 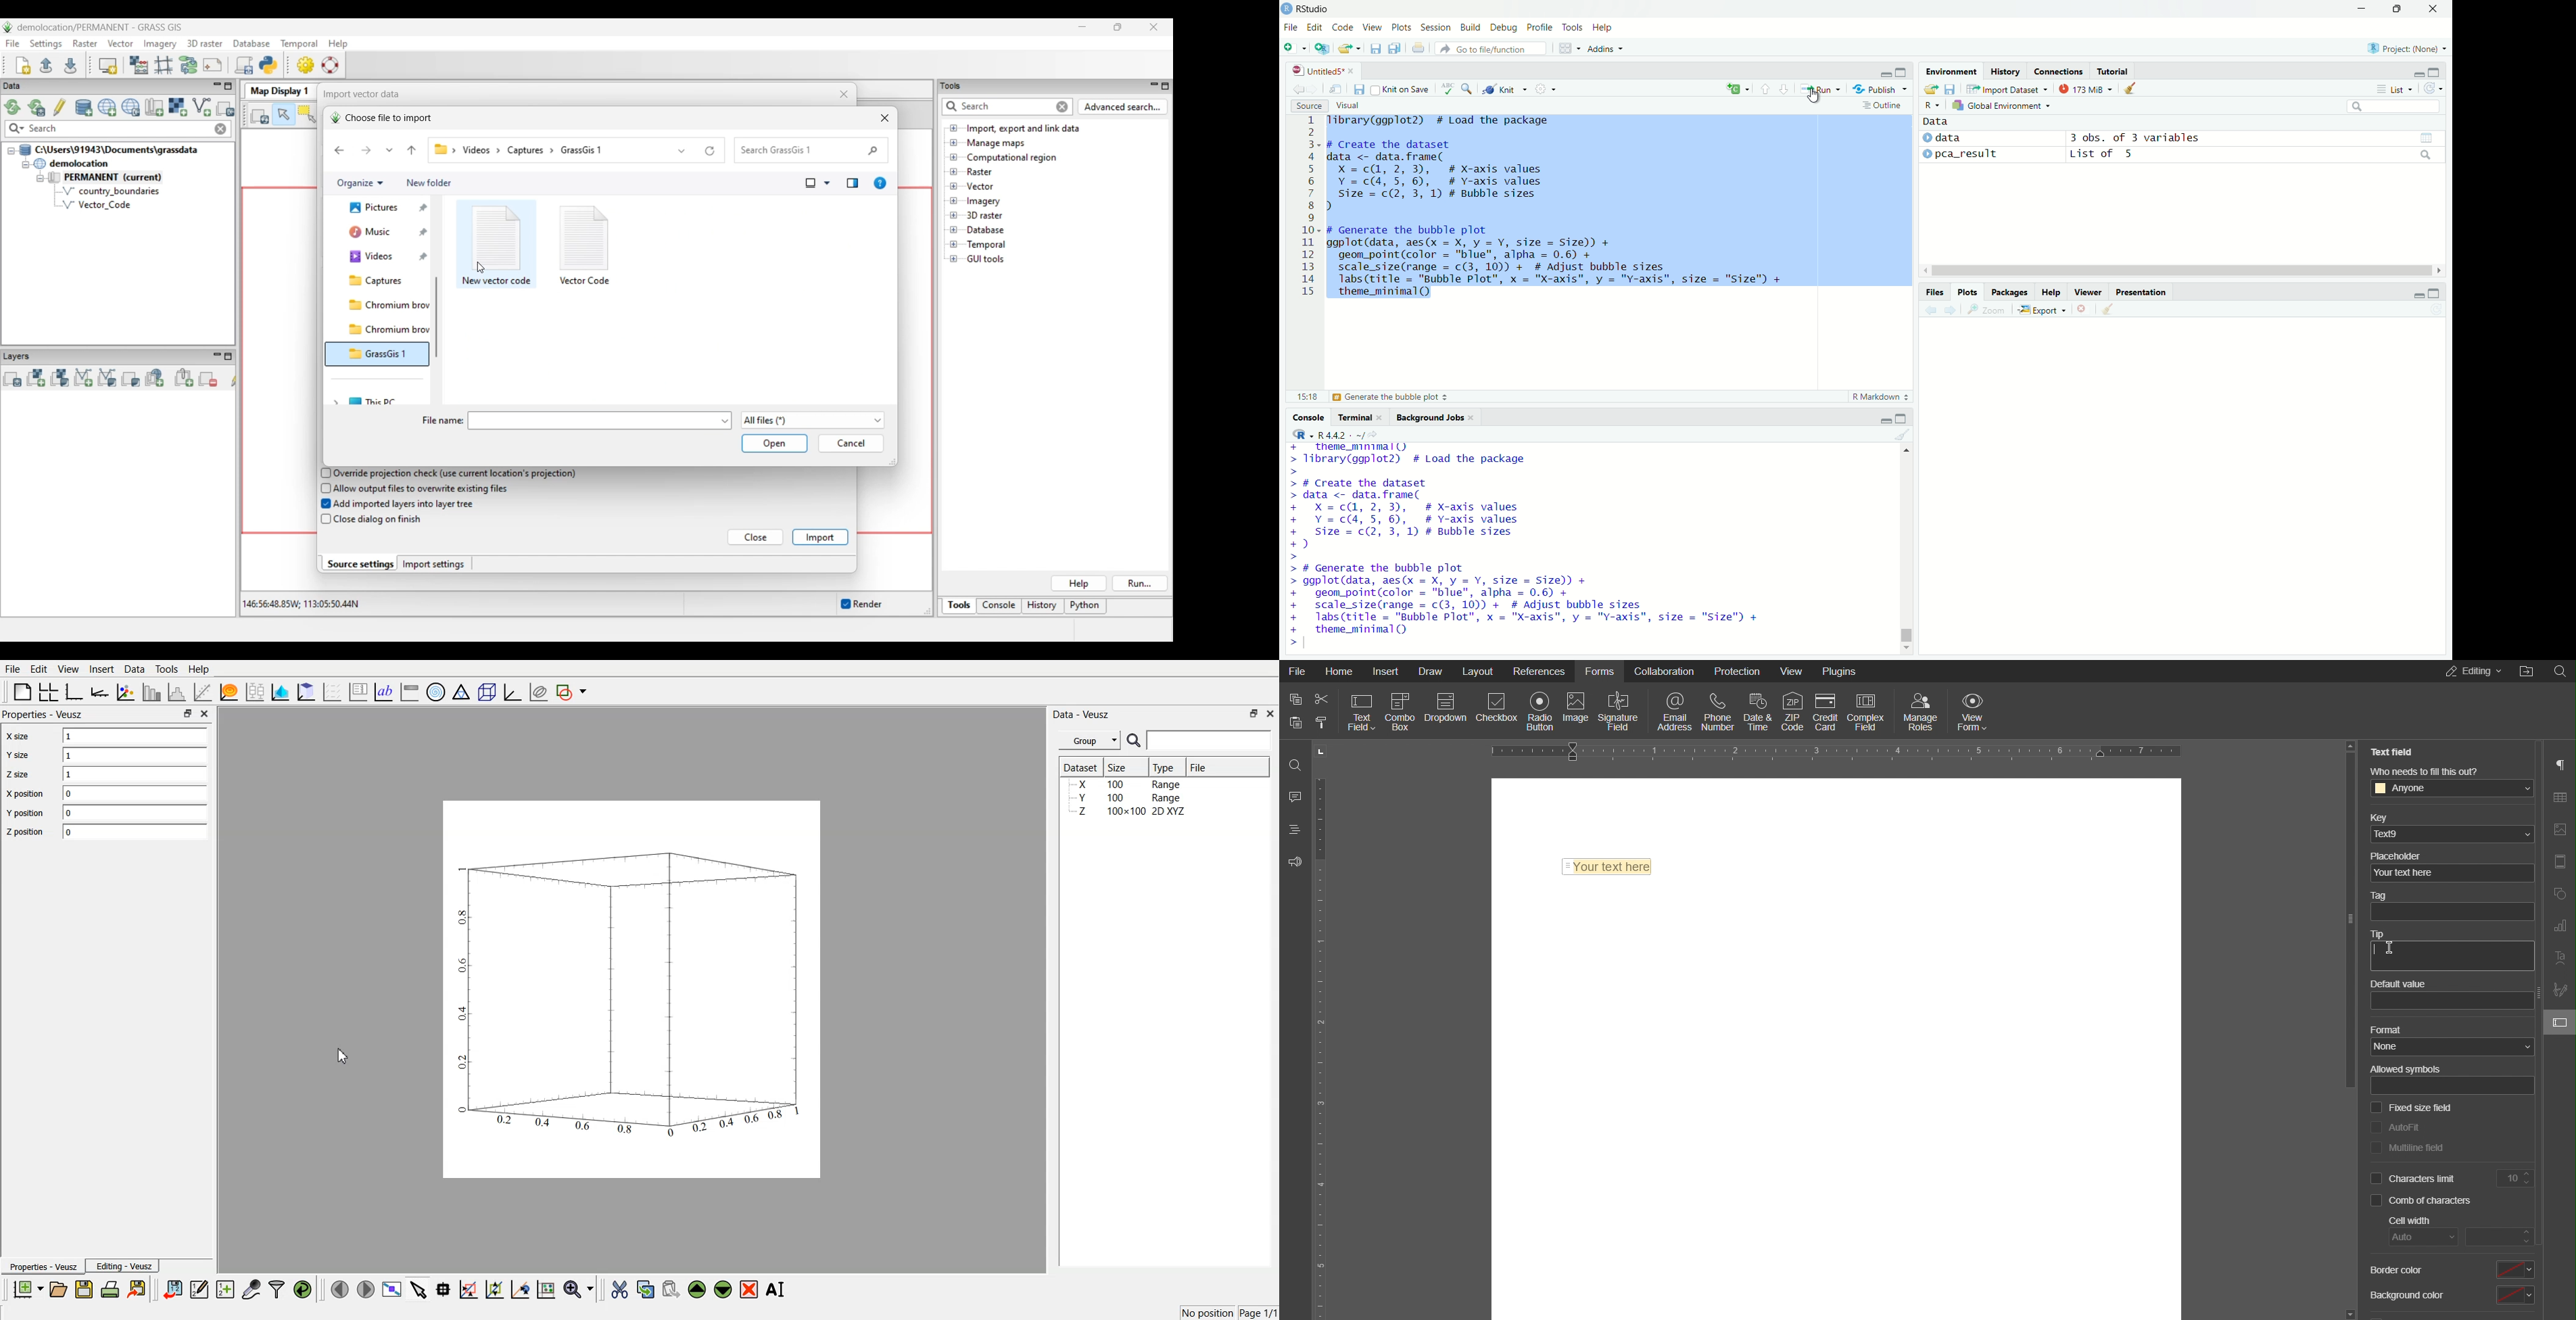 I want to click on save all documents, so click(x=1397, y=47).